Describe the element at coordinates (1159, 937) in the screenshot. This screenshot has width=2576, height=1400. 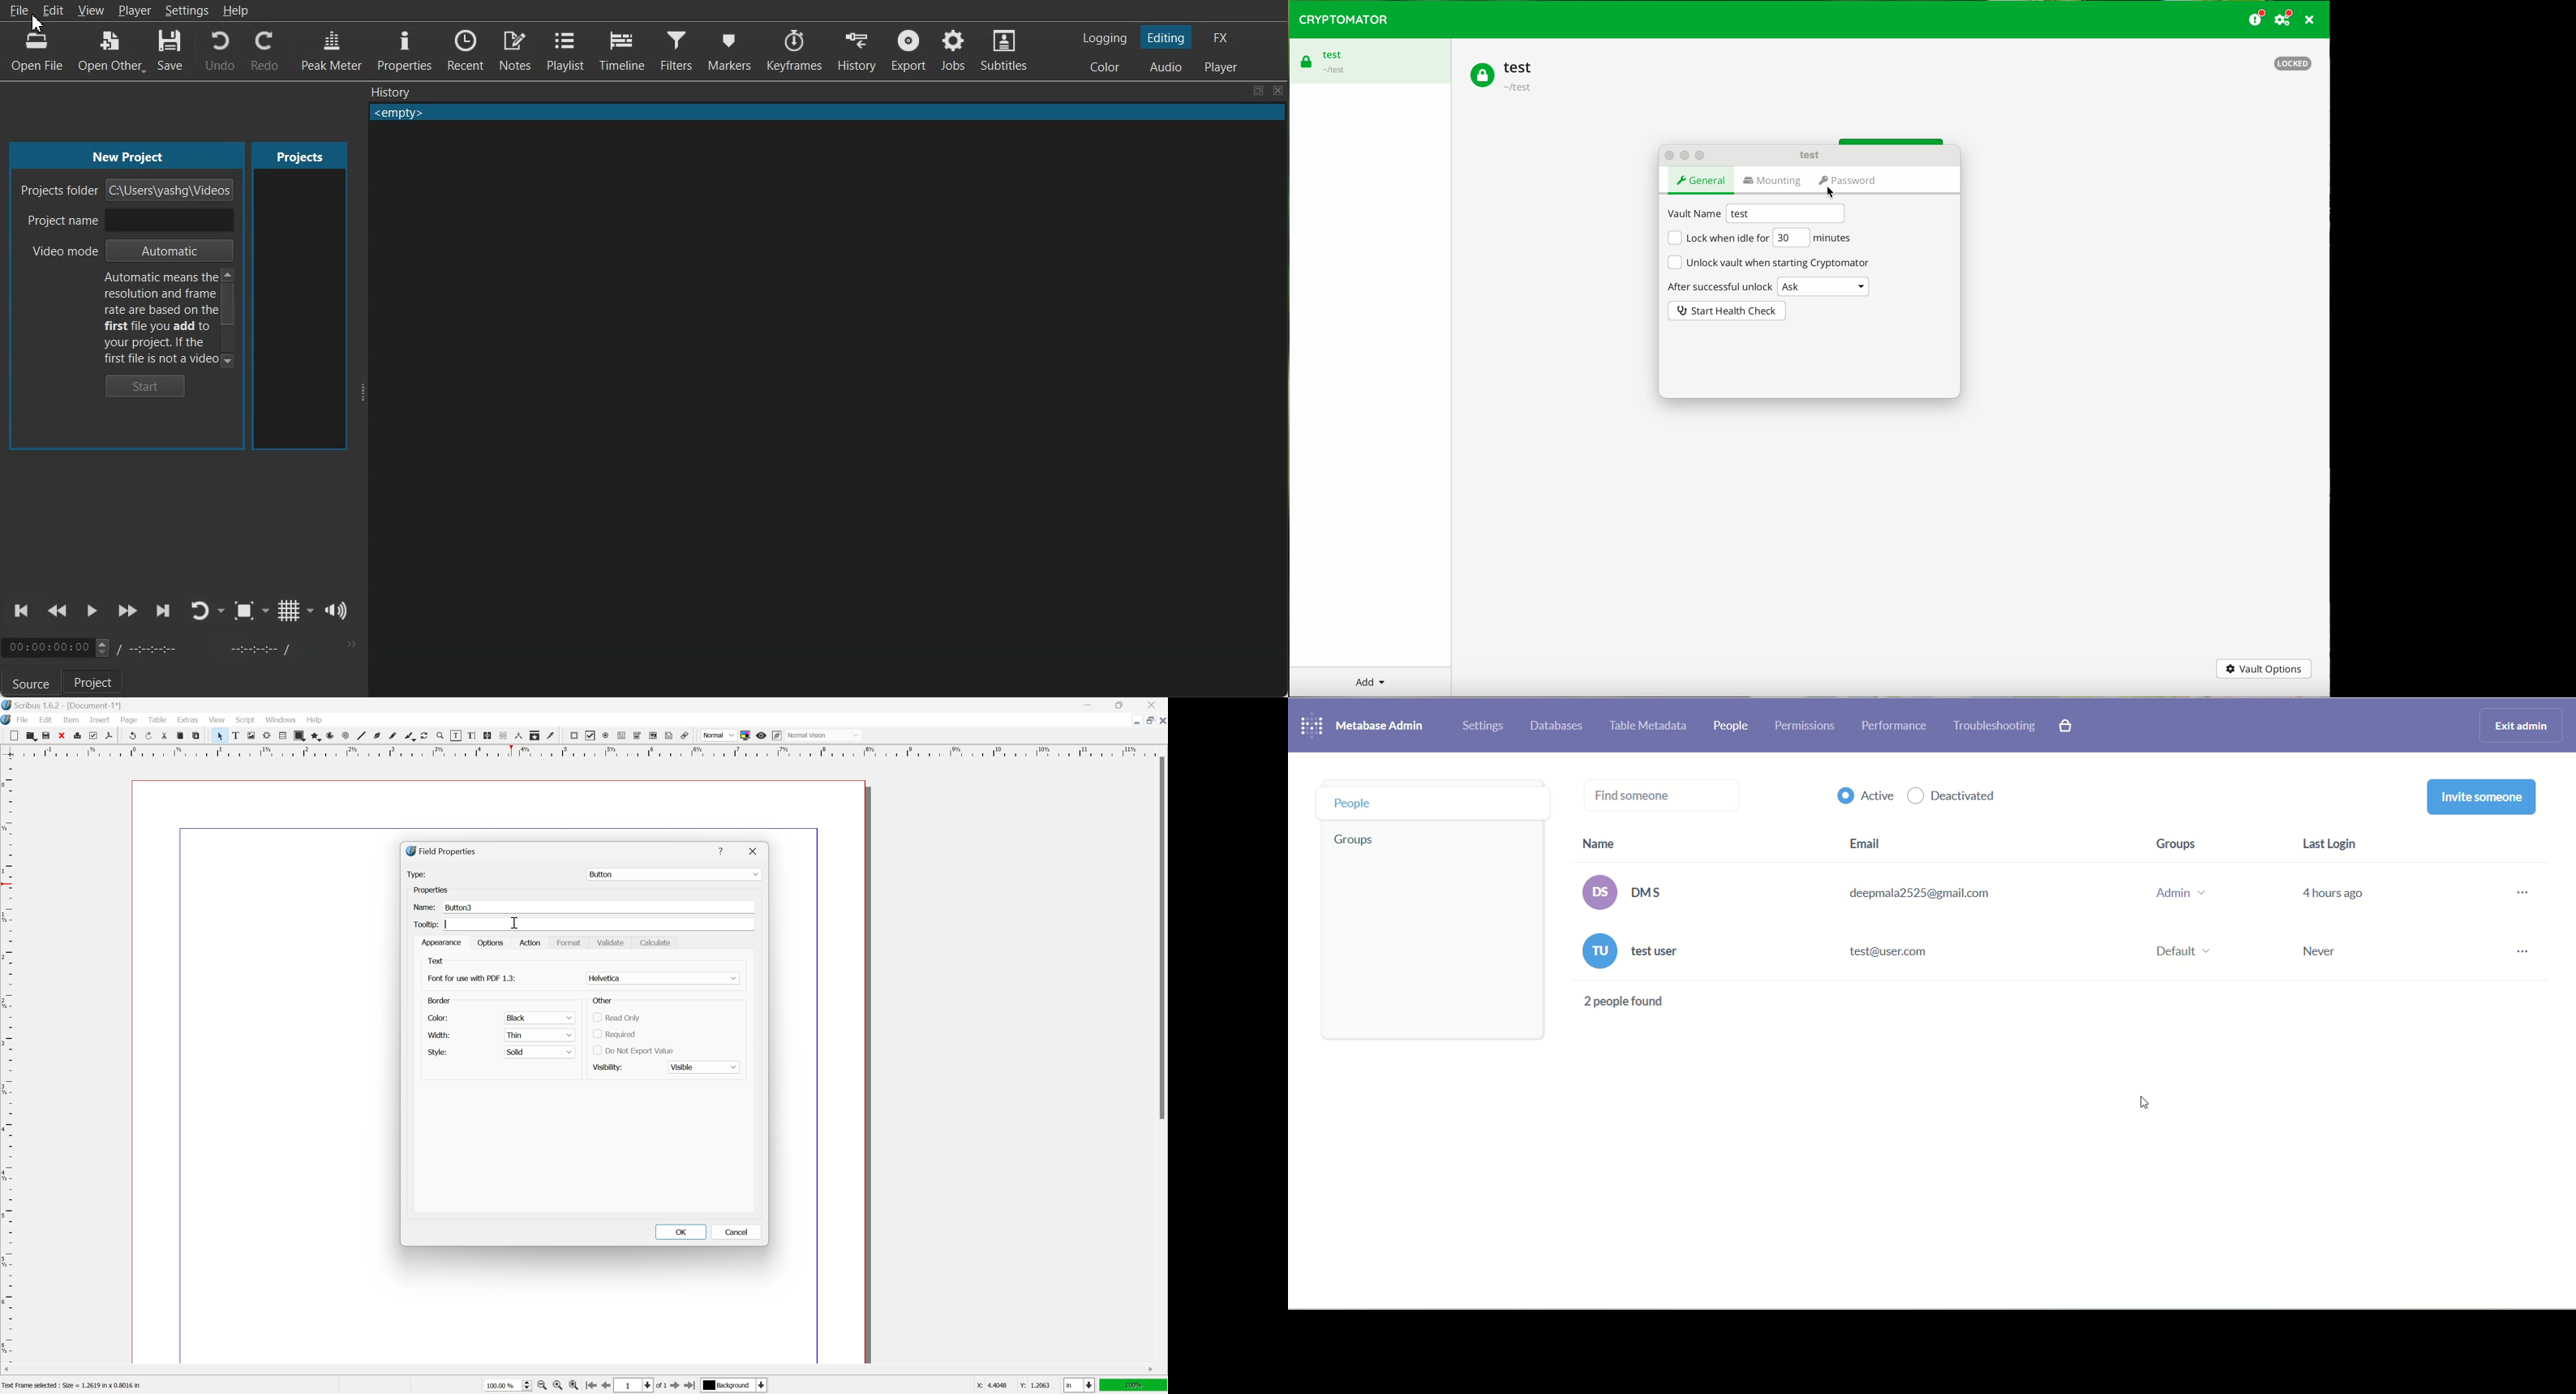
I see `scroll bar` at that location.